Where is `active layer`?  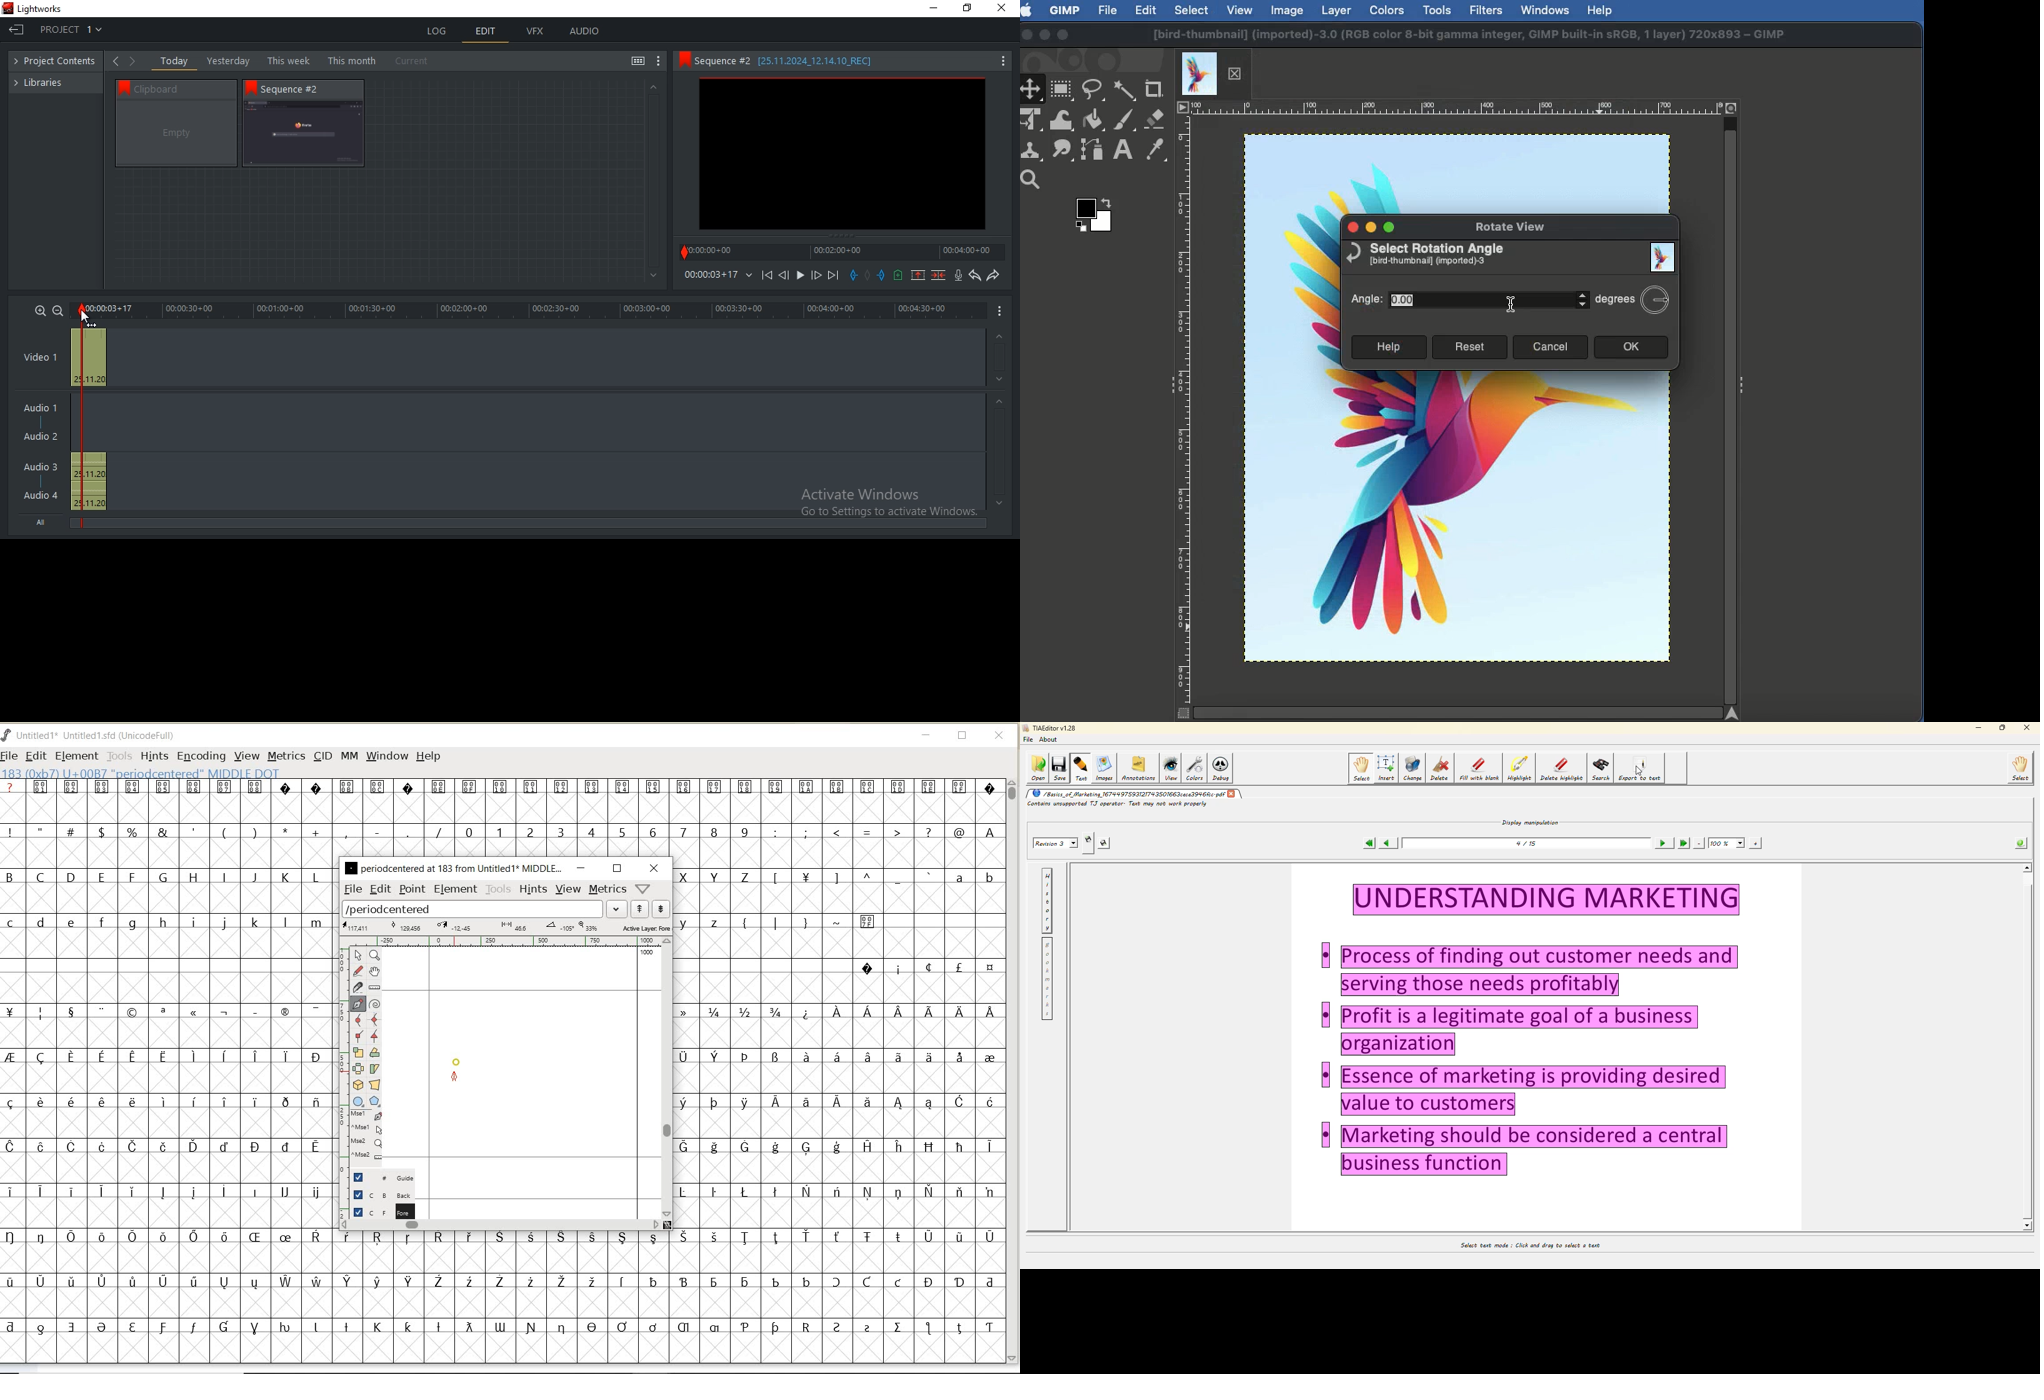 active layer is located at coordinates (505, 928).